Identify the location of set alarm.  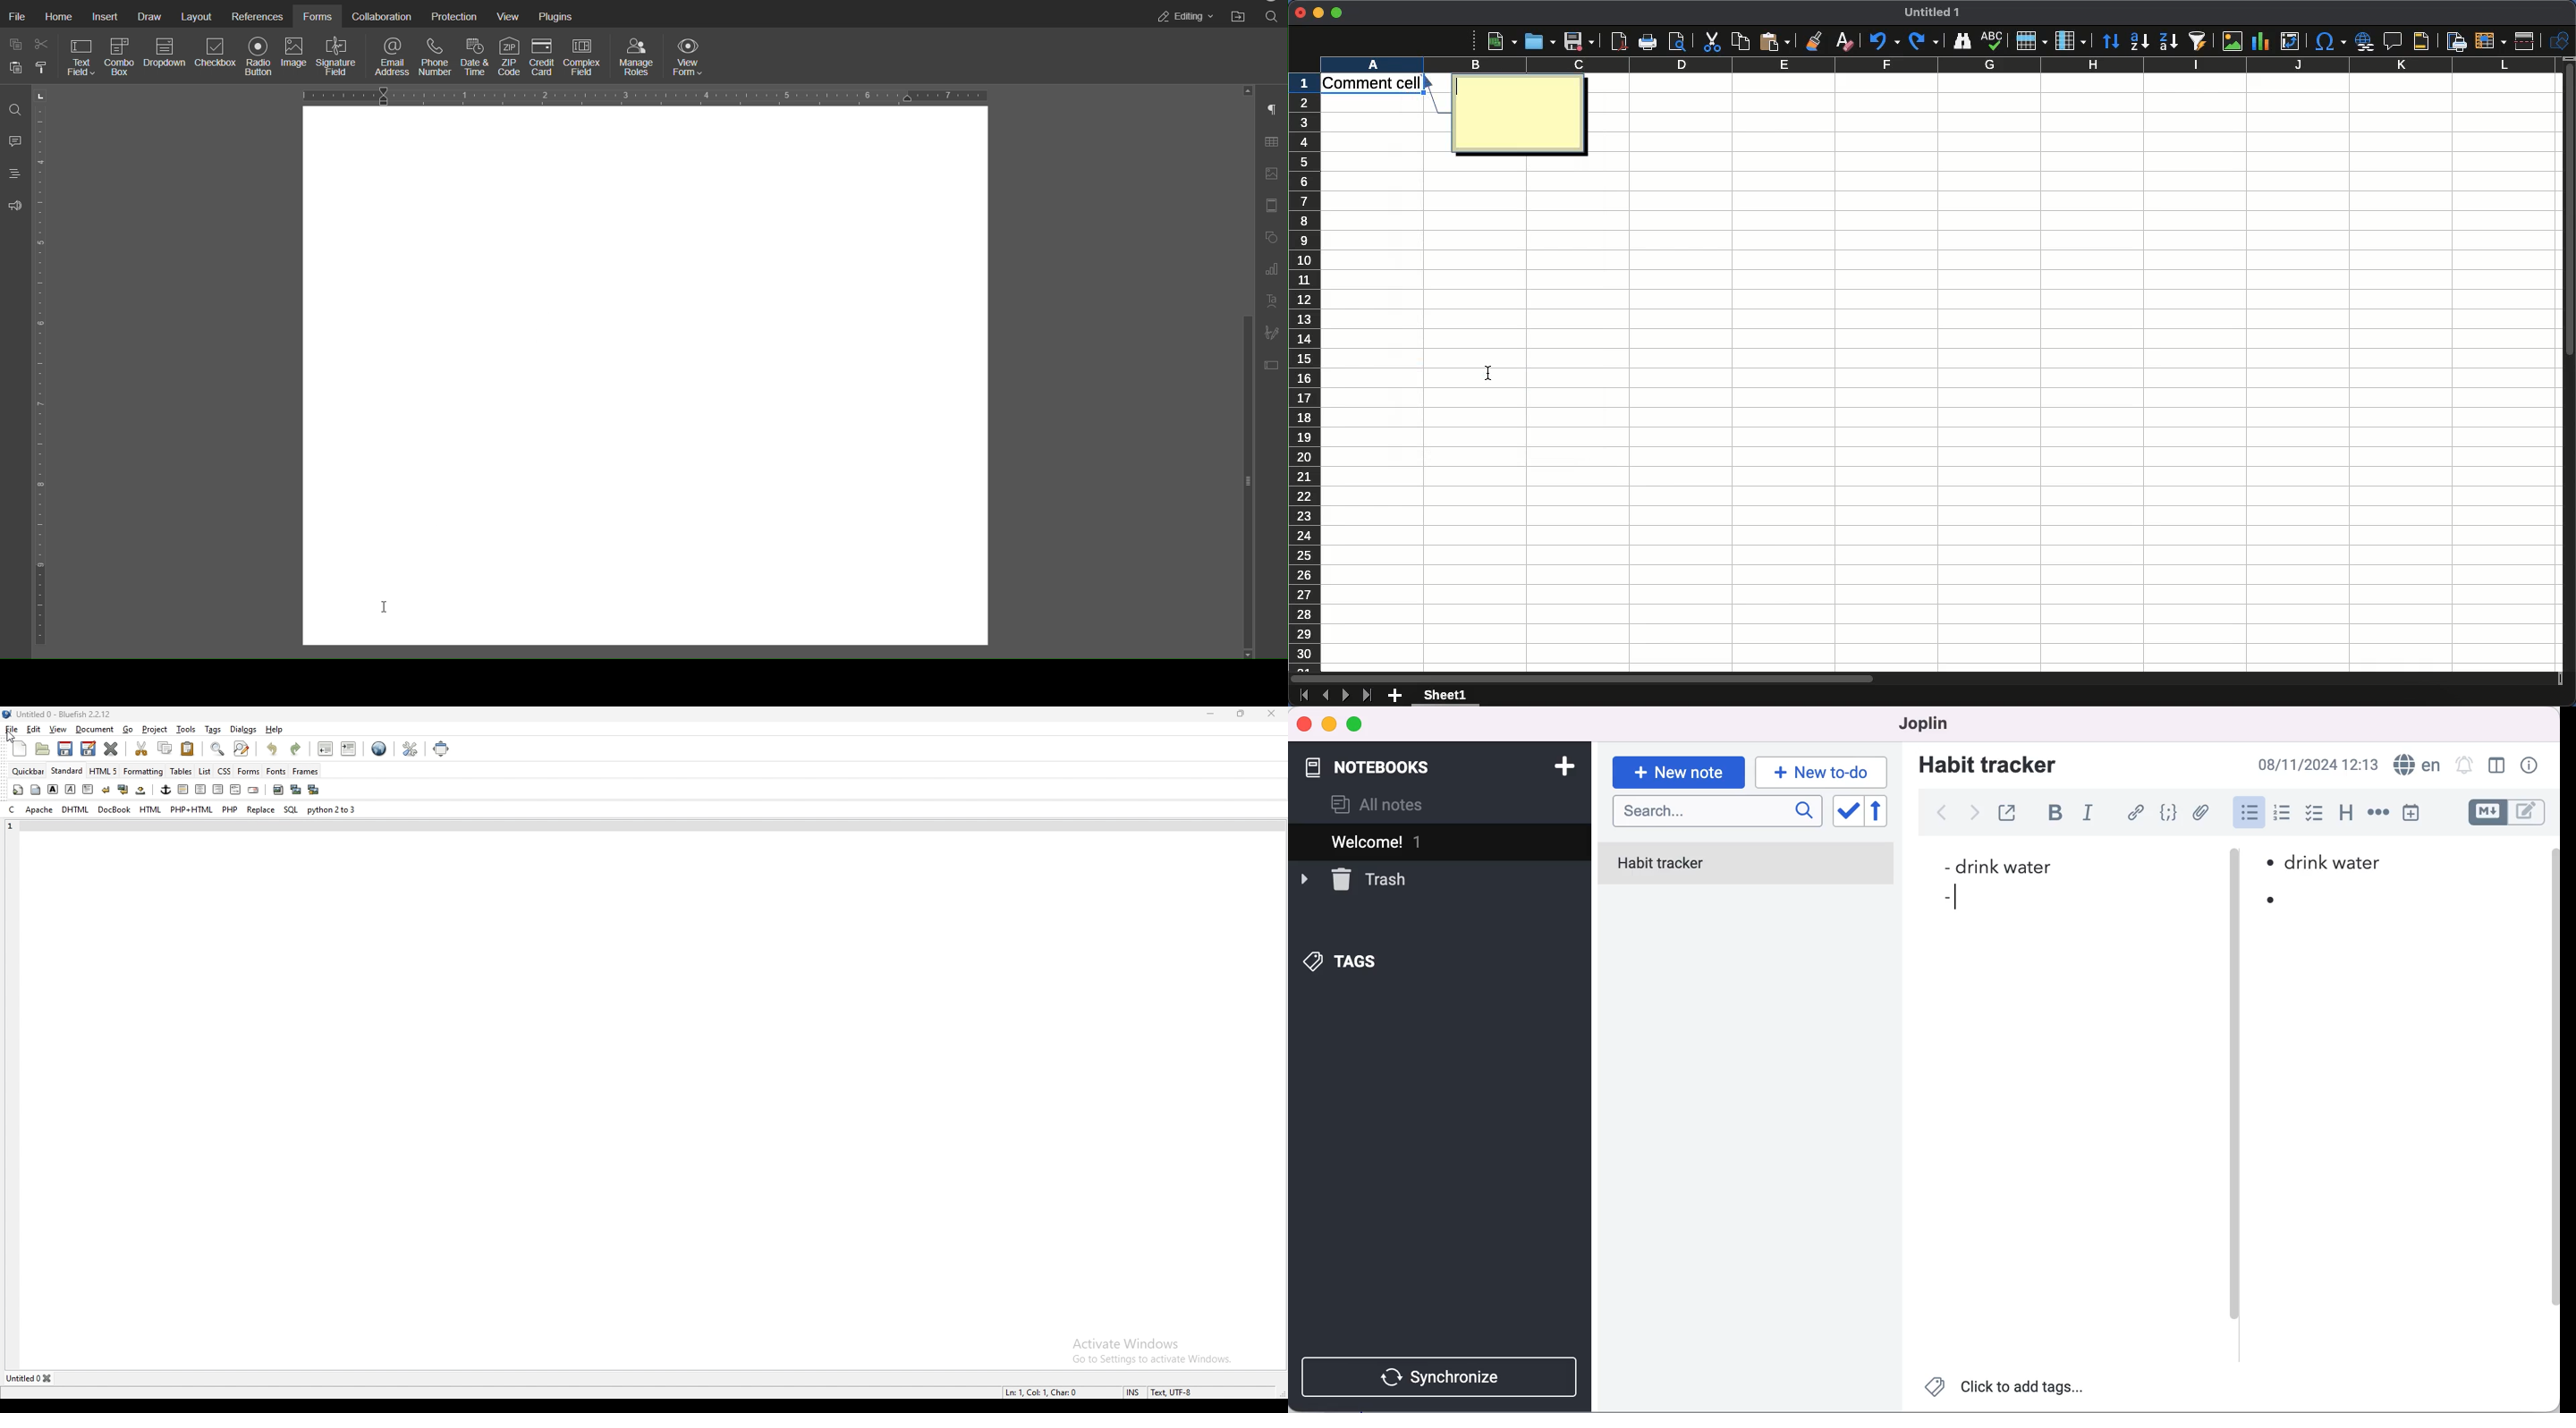
(2464, 764).